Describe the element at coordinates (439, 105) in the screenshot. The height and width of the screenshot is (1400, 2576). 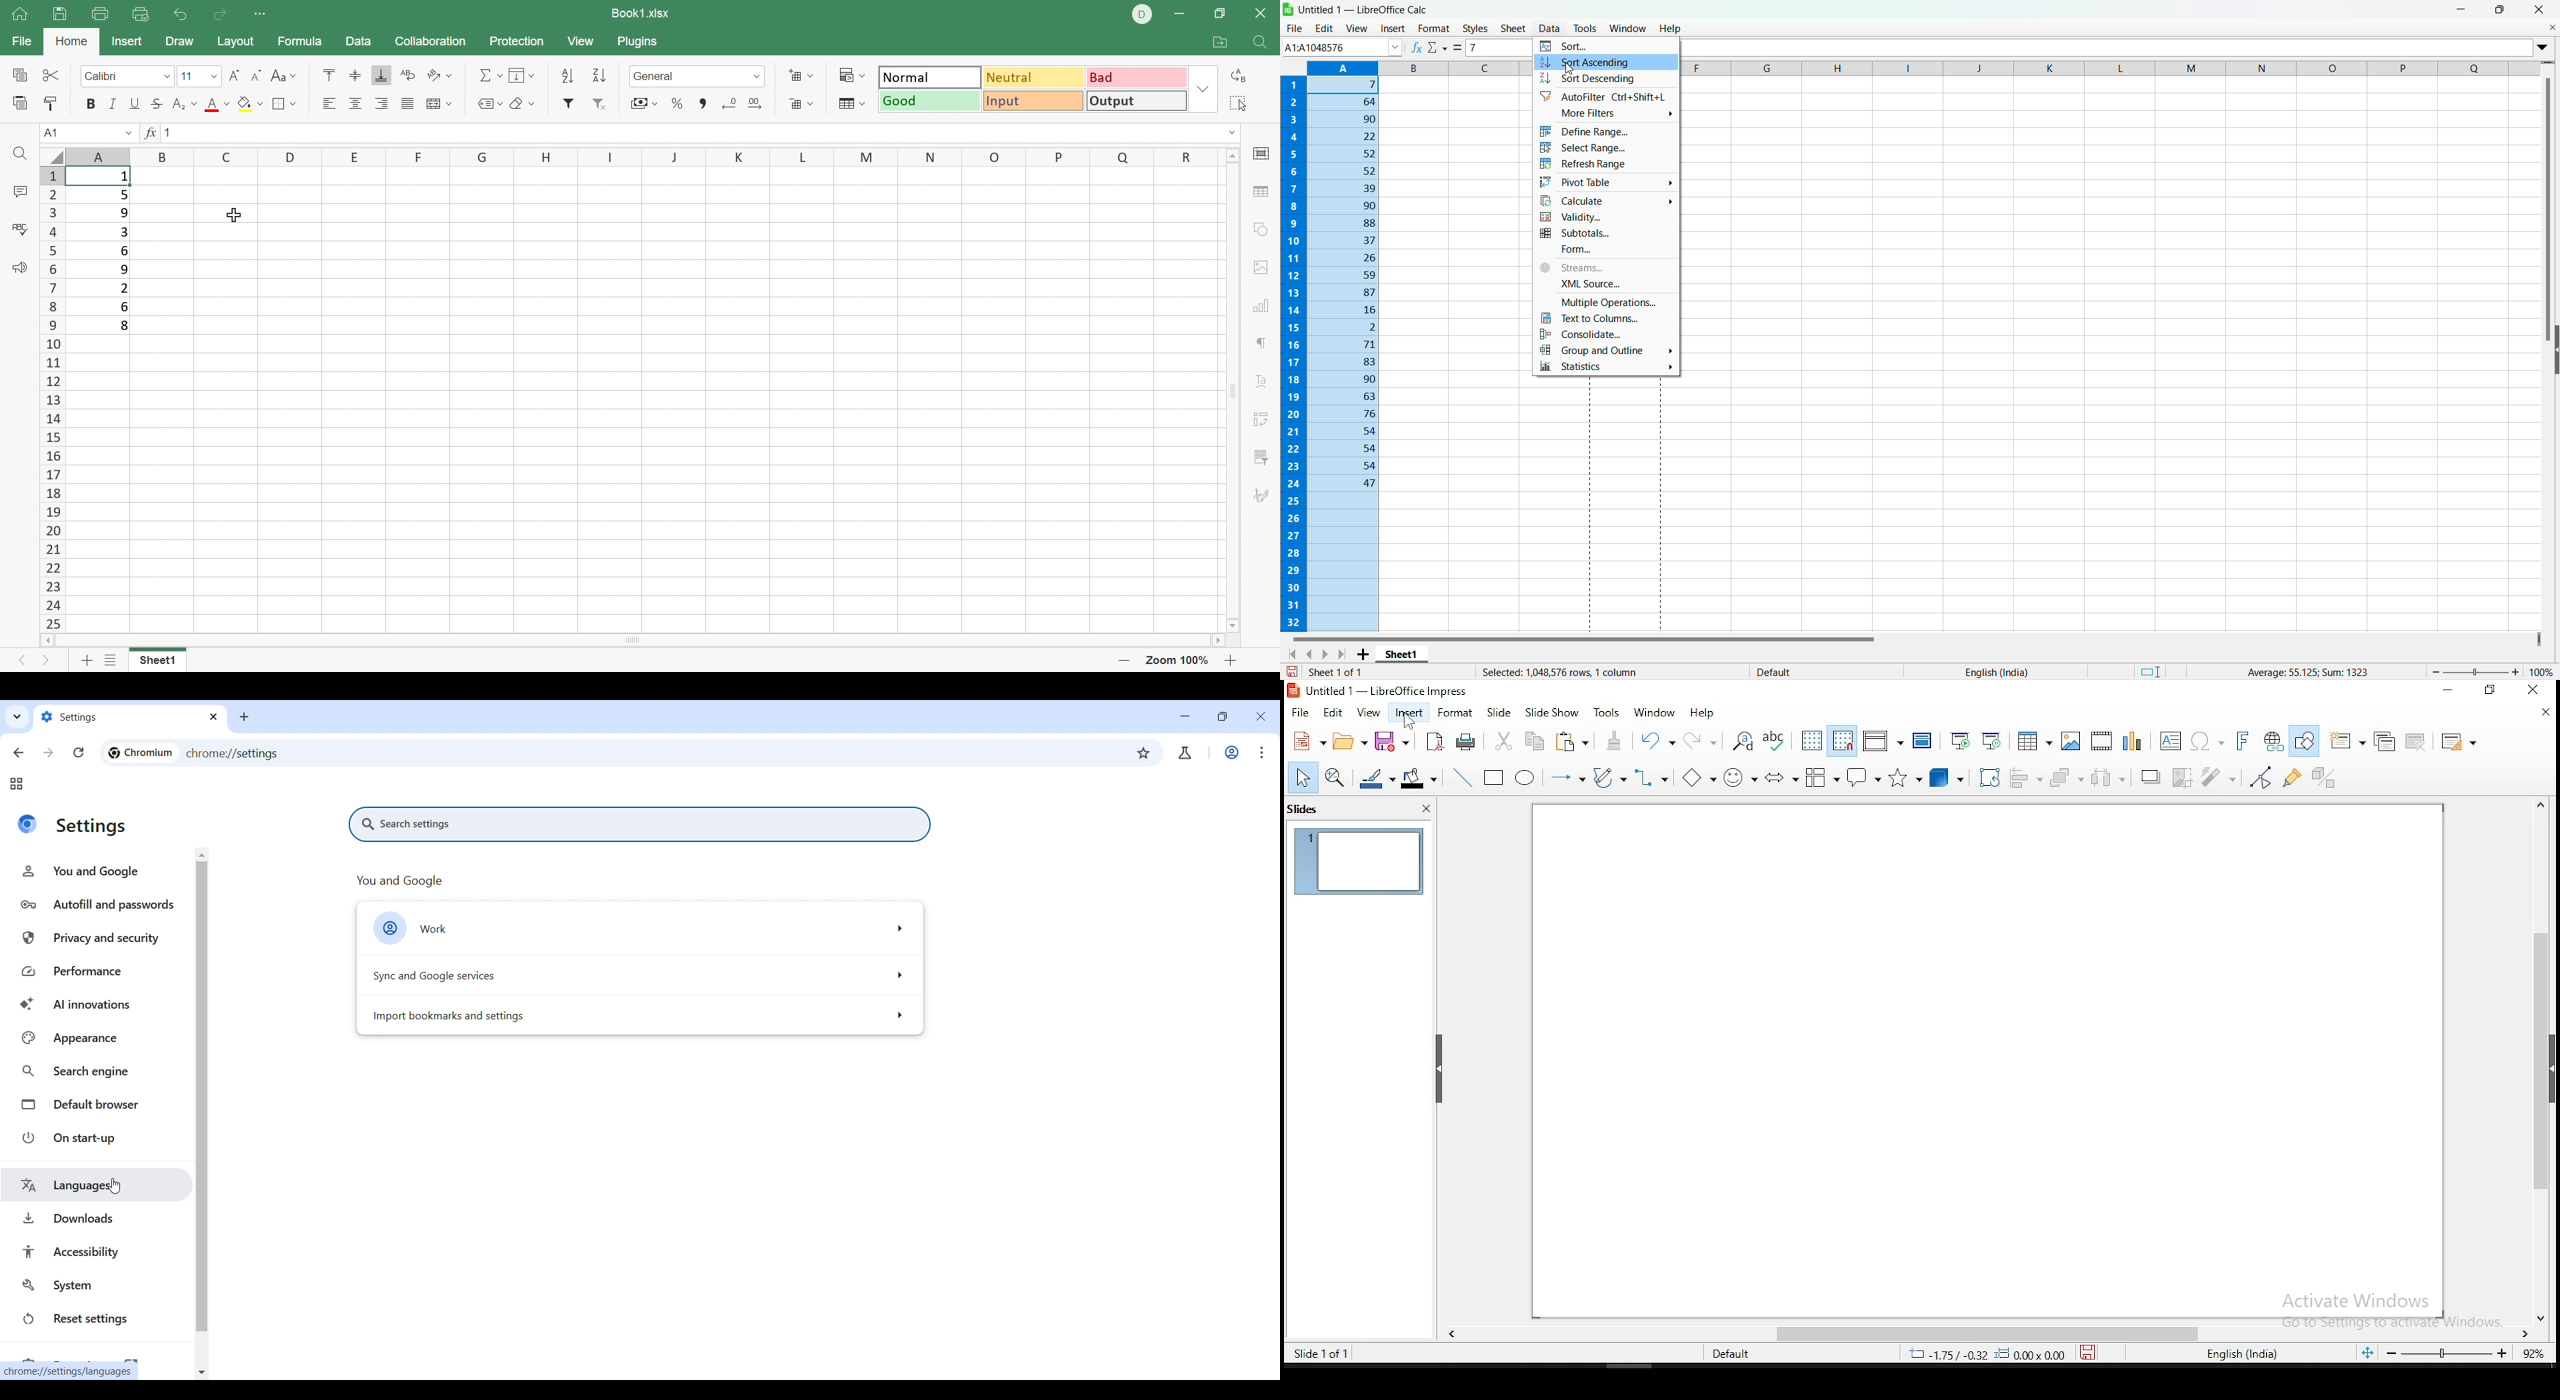
I see `Merge and center` at that location.